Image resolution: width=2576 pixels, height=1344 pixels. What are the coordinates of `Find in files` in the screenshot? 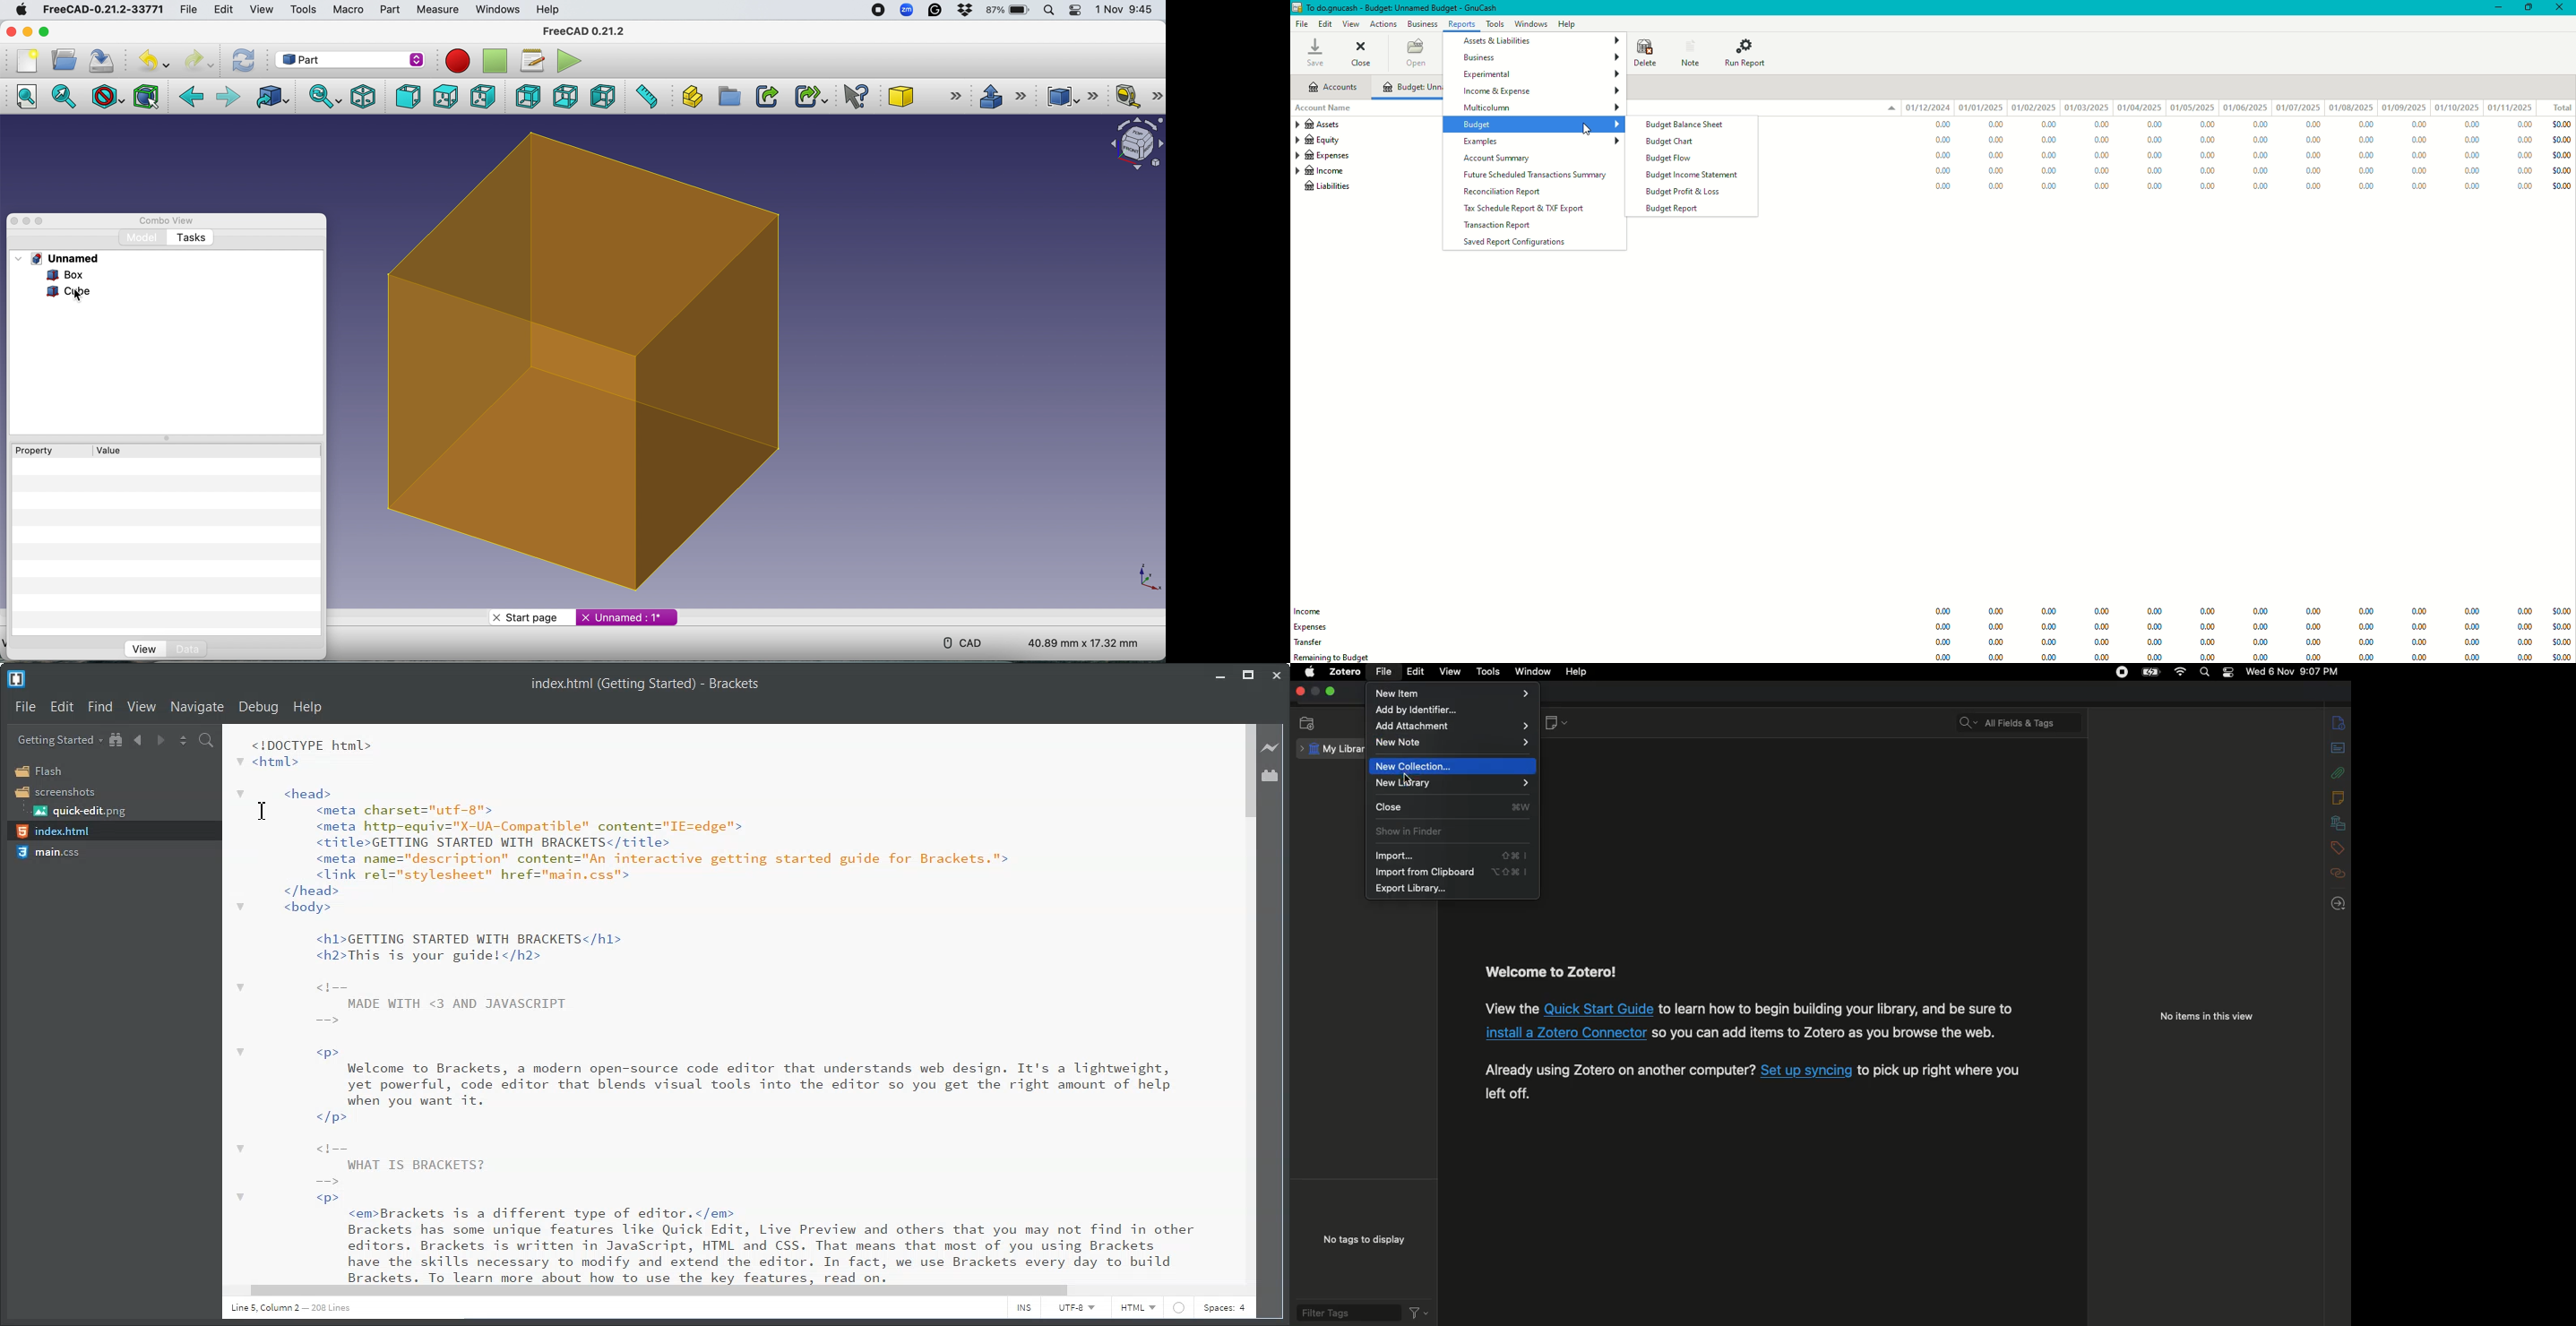 It's located at (206, 740).